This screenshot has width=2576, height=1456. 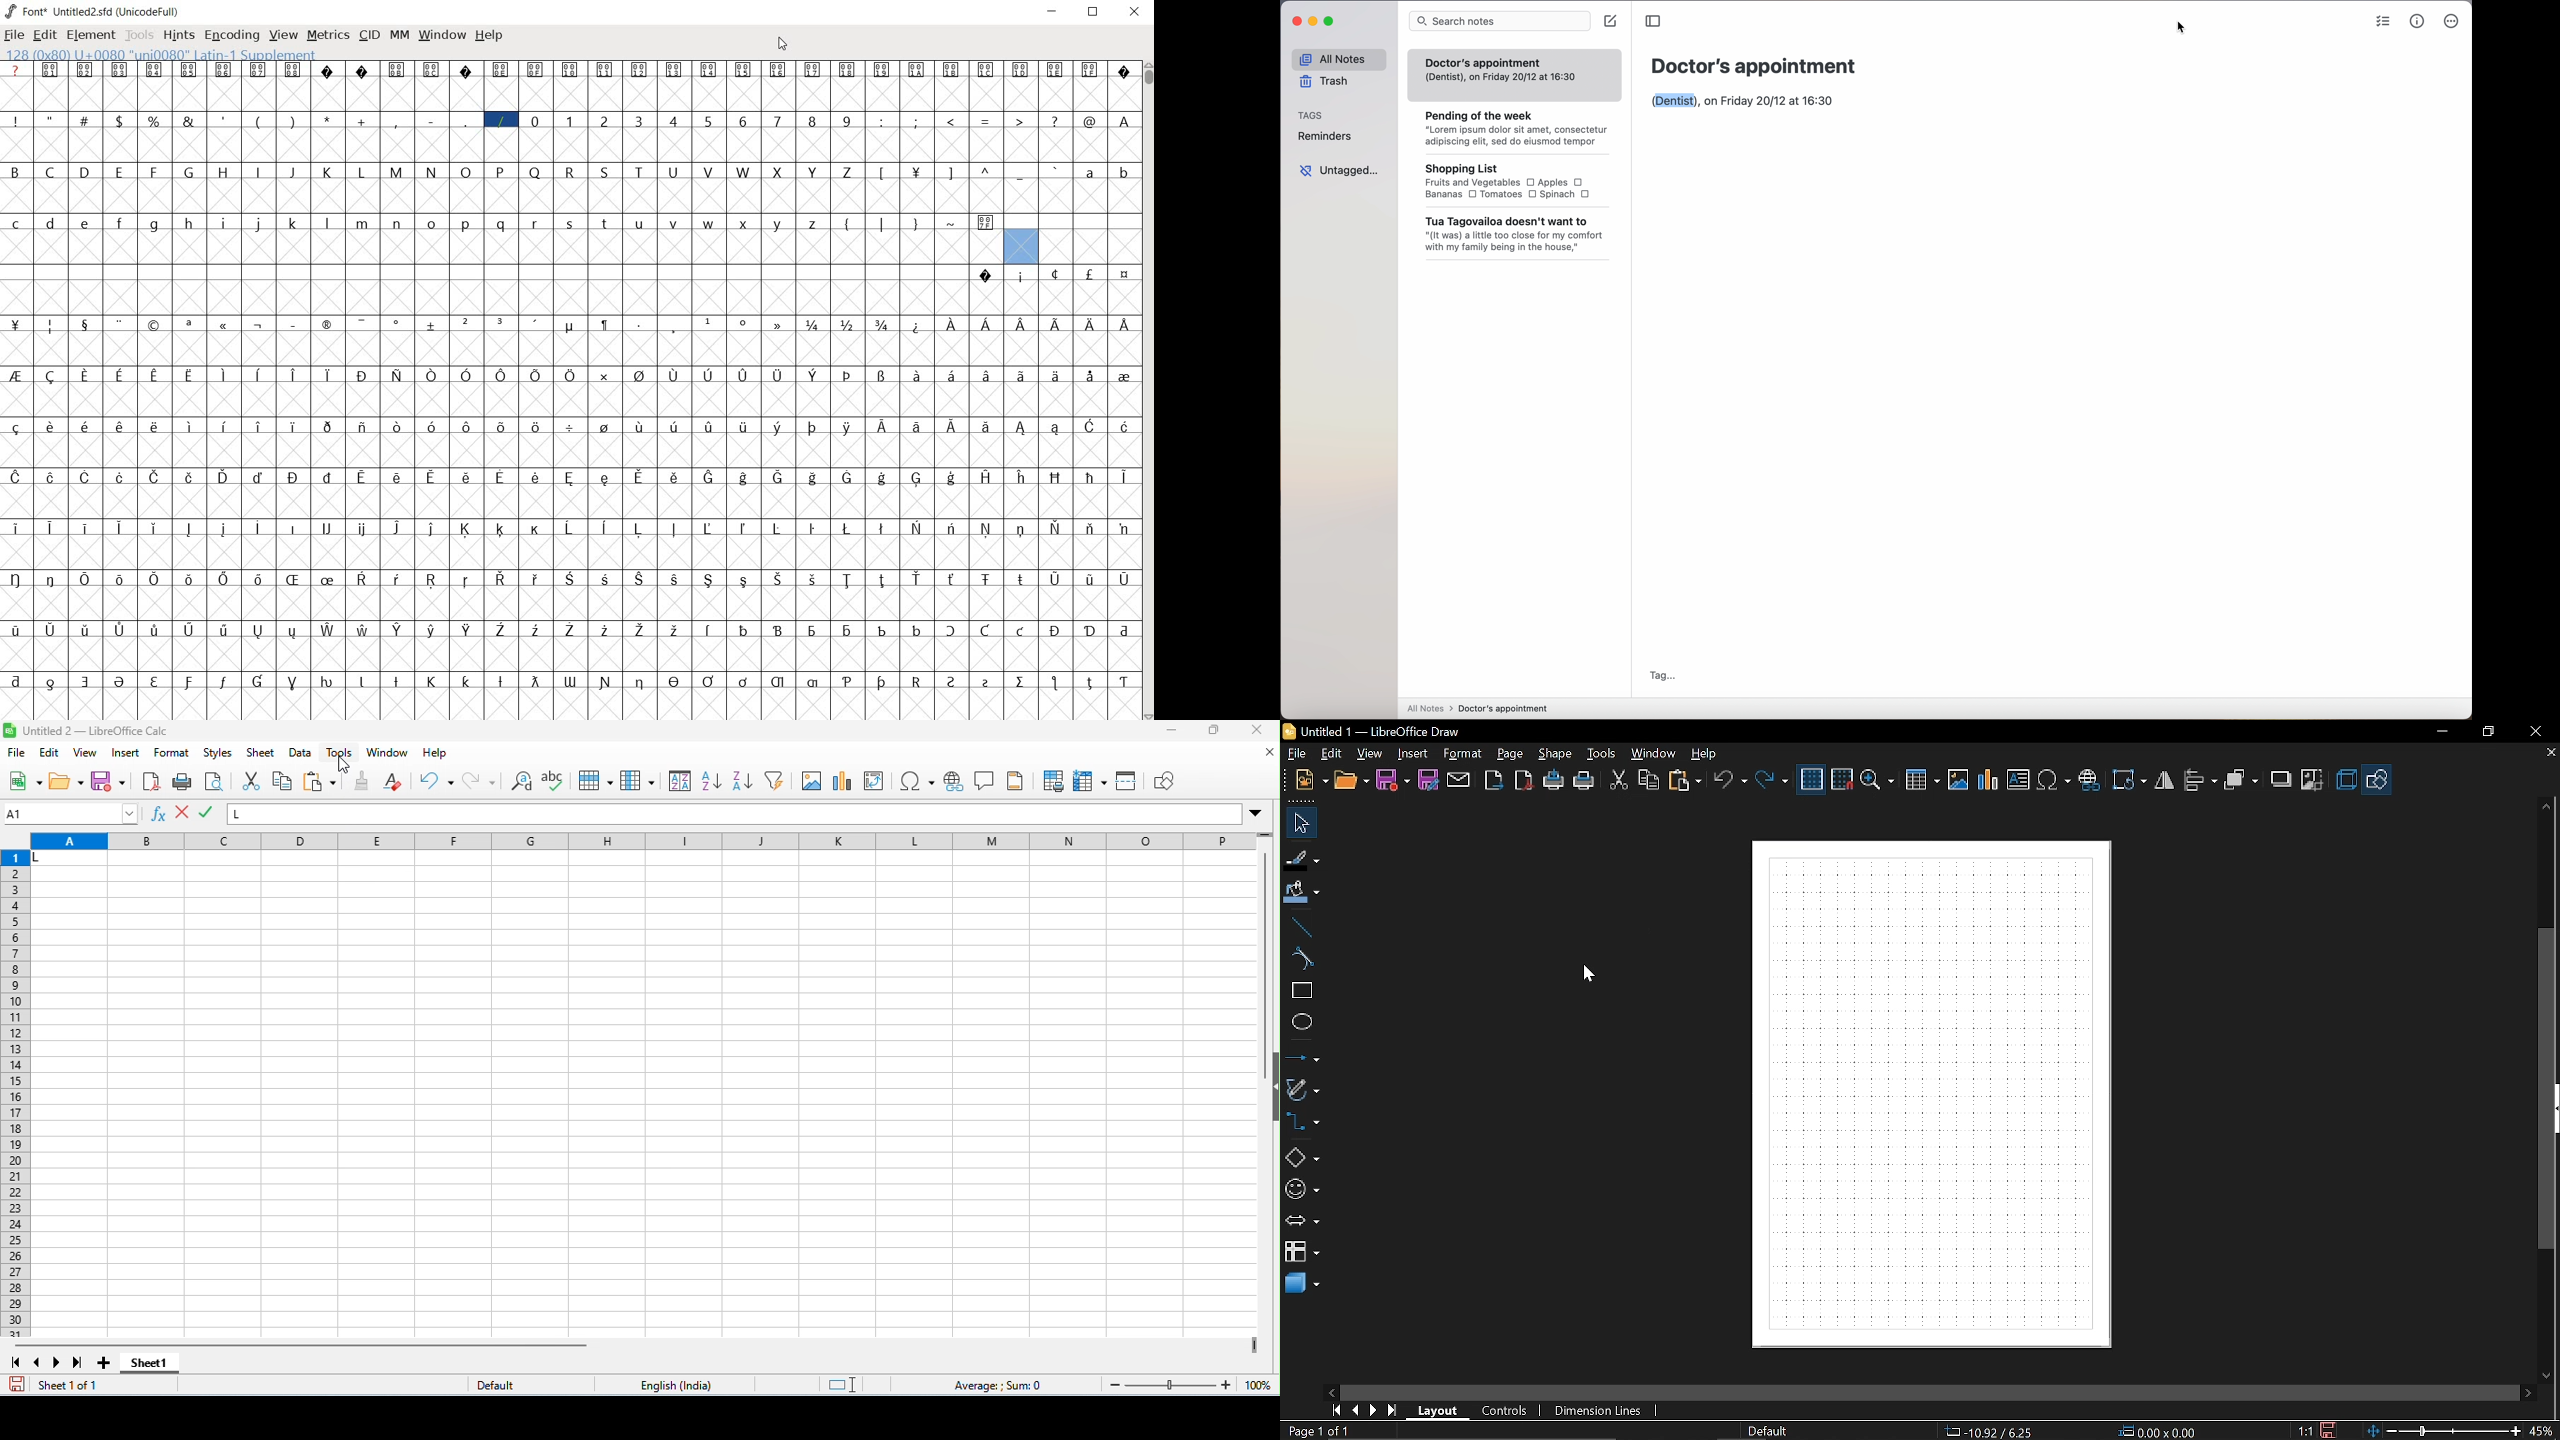 I want to click on trash, so click(x=1325, y=83).